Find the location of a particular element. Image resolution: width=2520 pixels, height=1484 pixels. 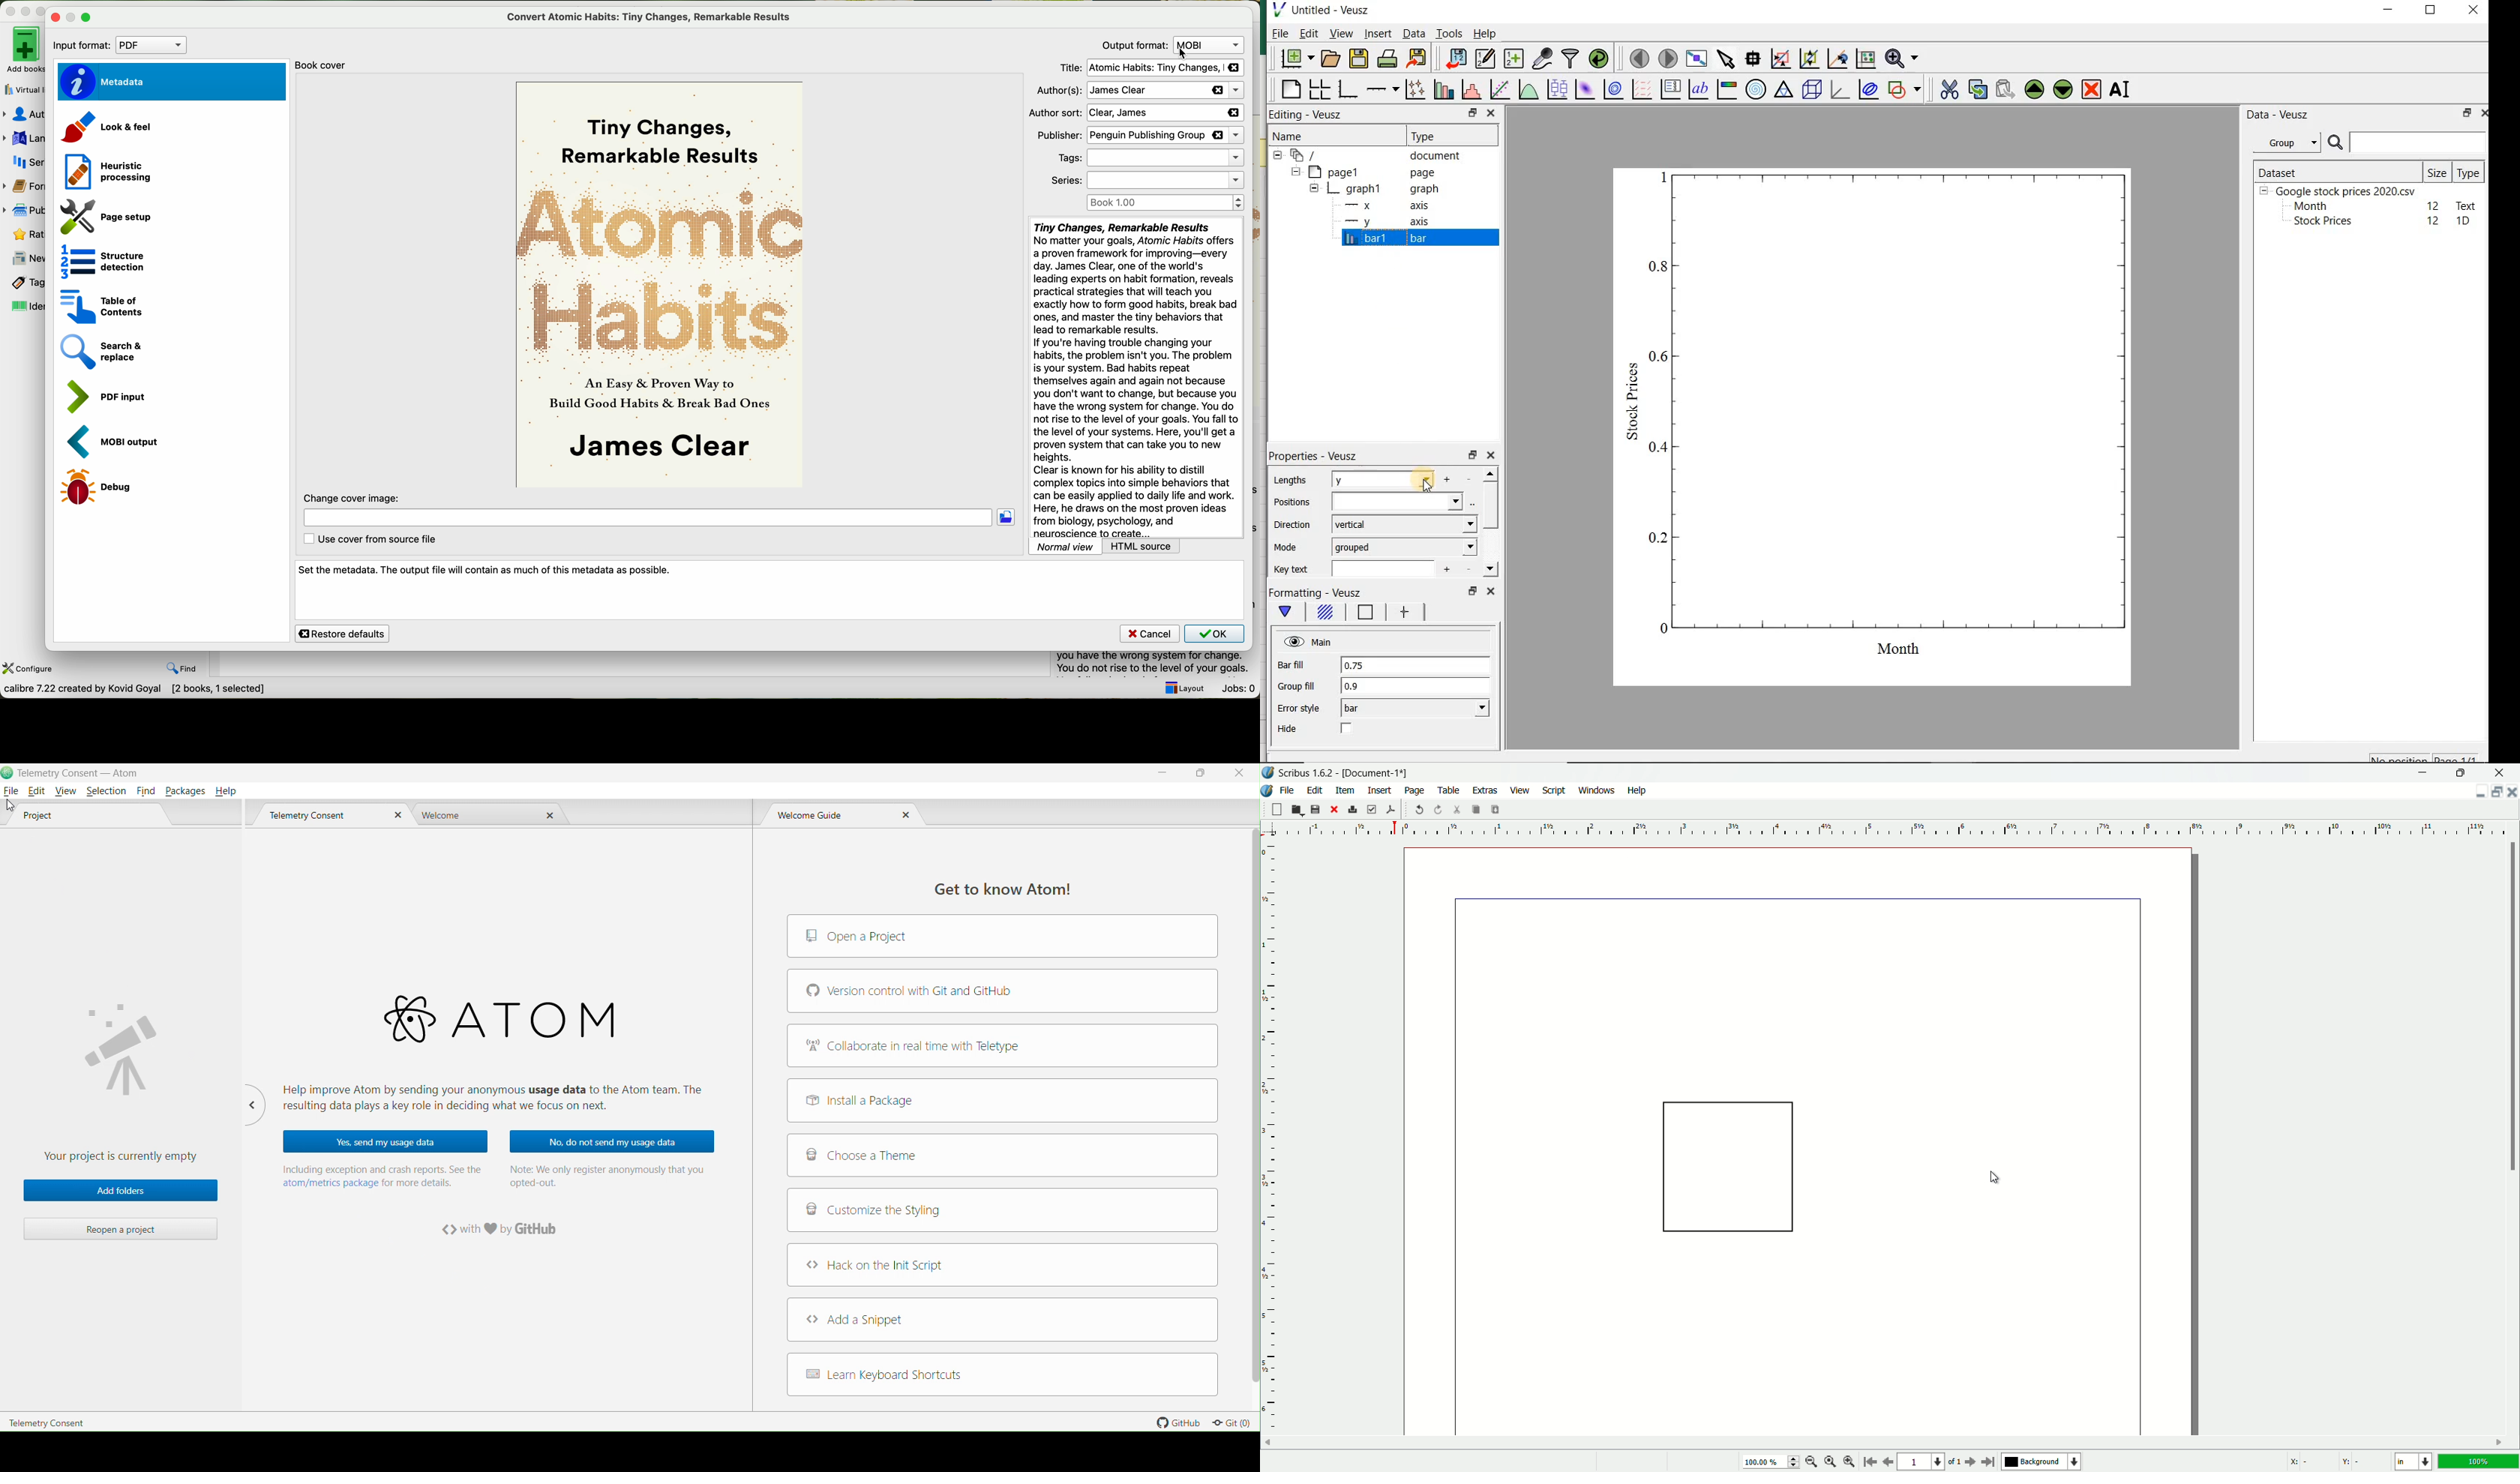

heuristic processing is located at coordinates (104, 170).